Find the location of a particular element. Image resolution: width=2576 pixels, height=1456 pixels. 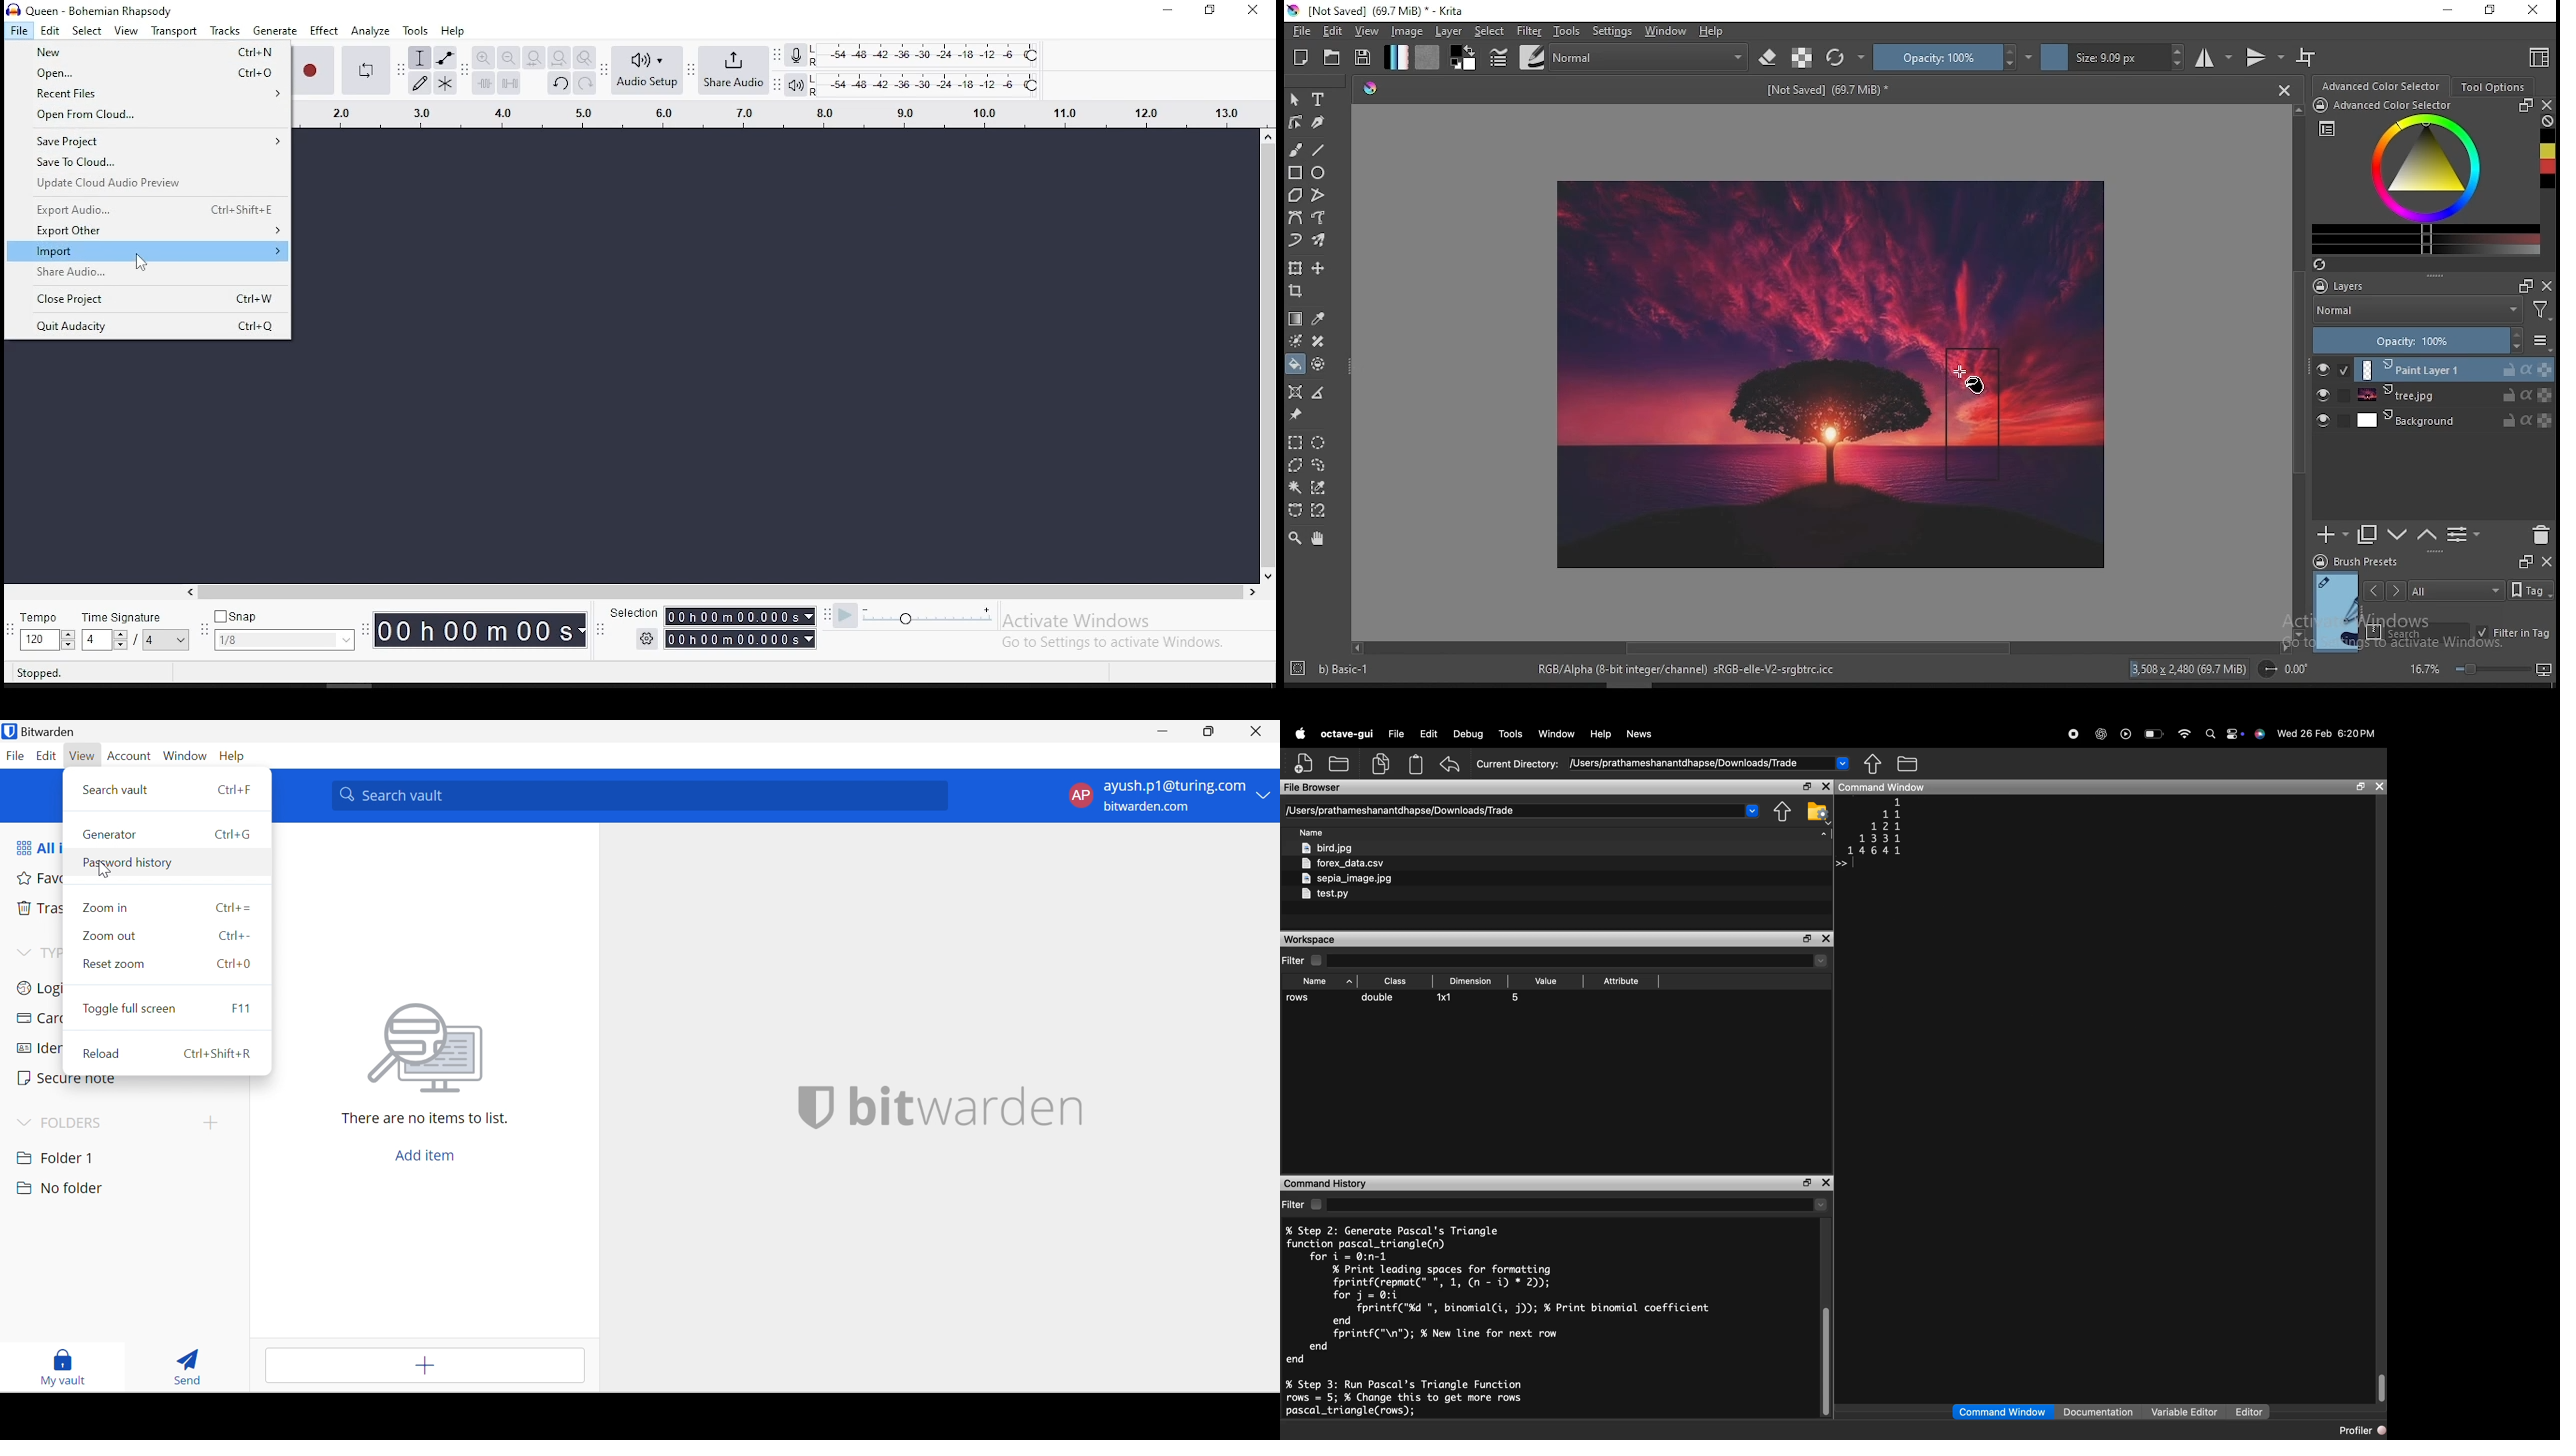

blending mode is located at coordinates (2435, 310).